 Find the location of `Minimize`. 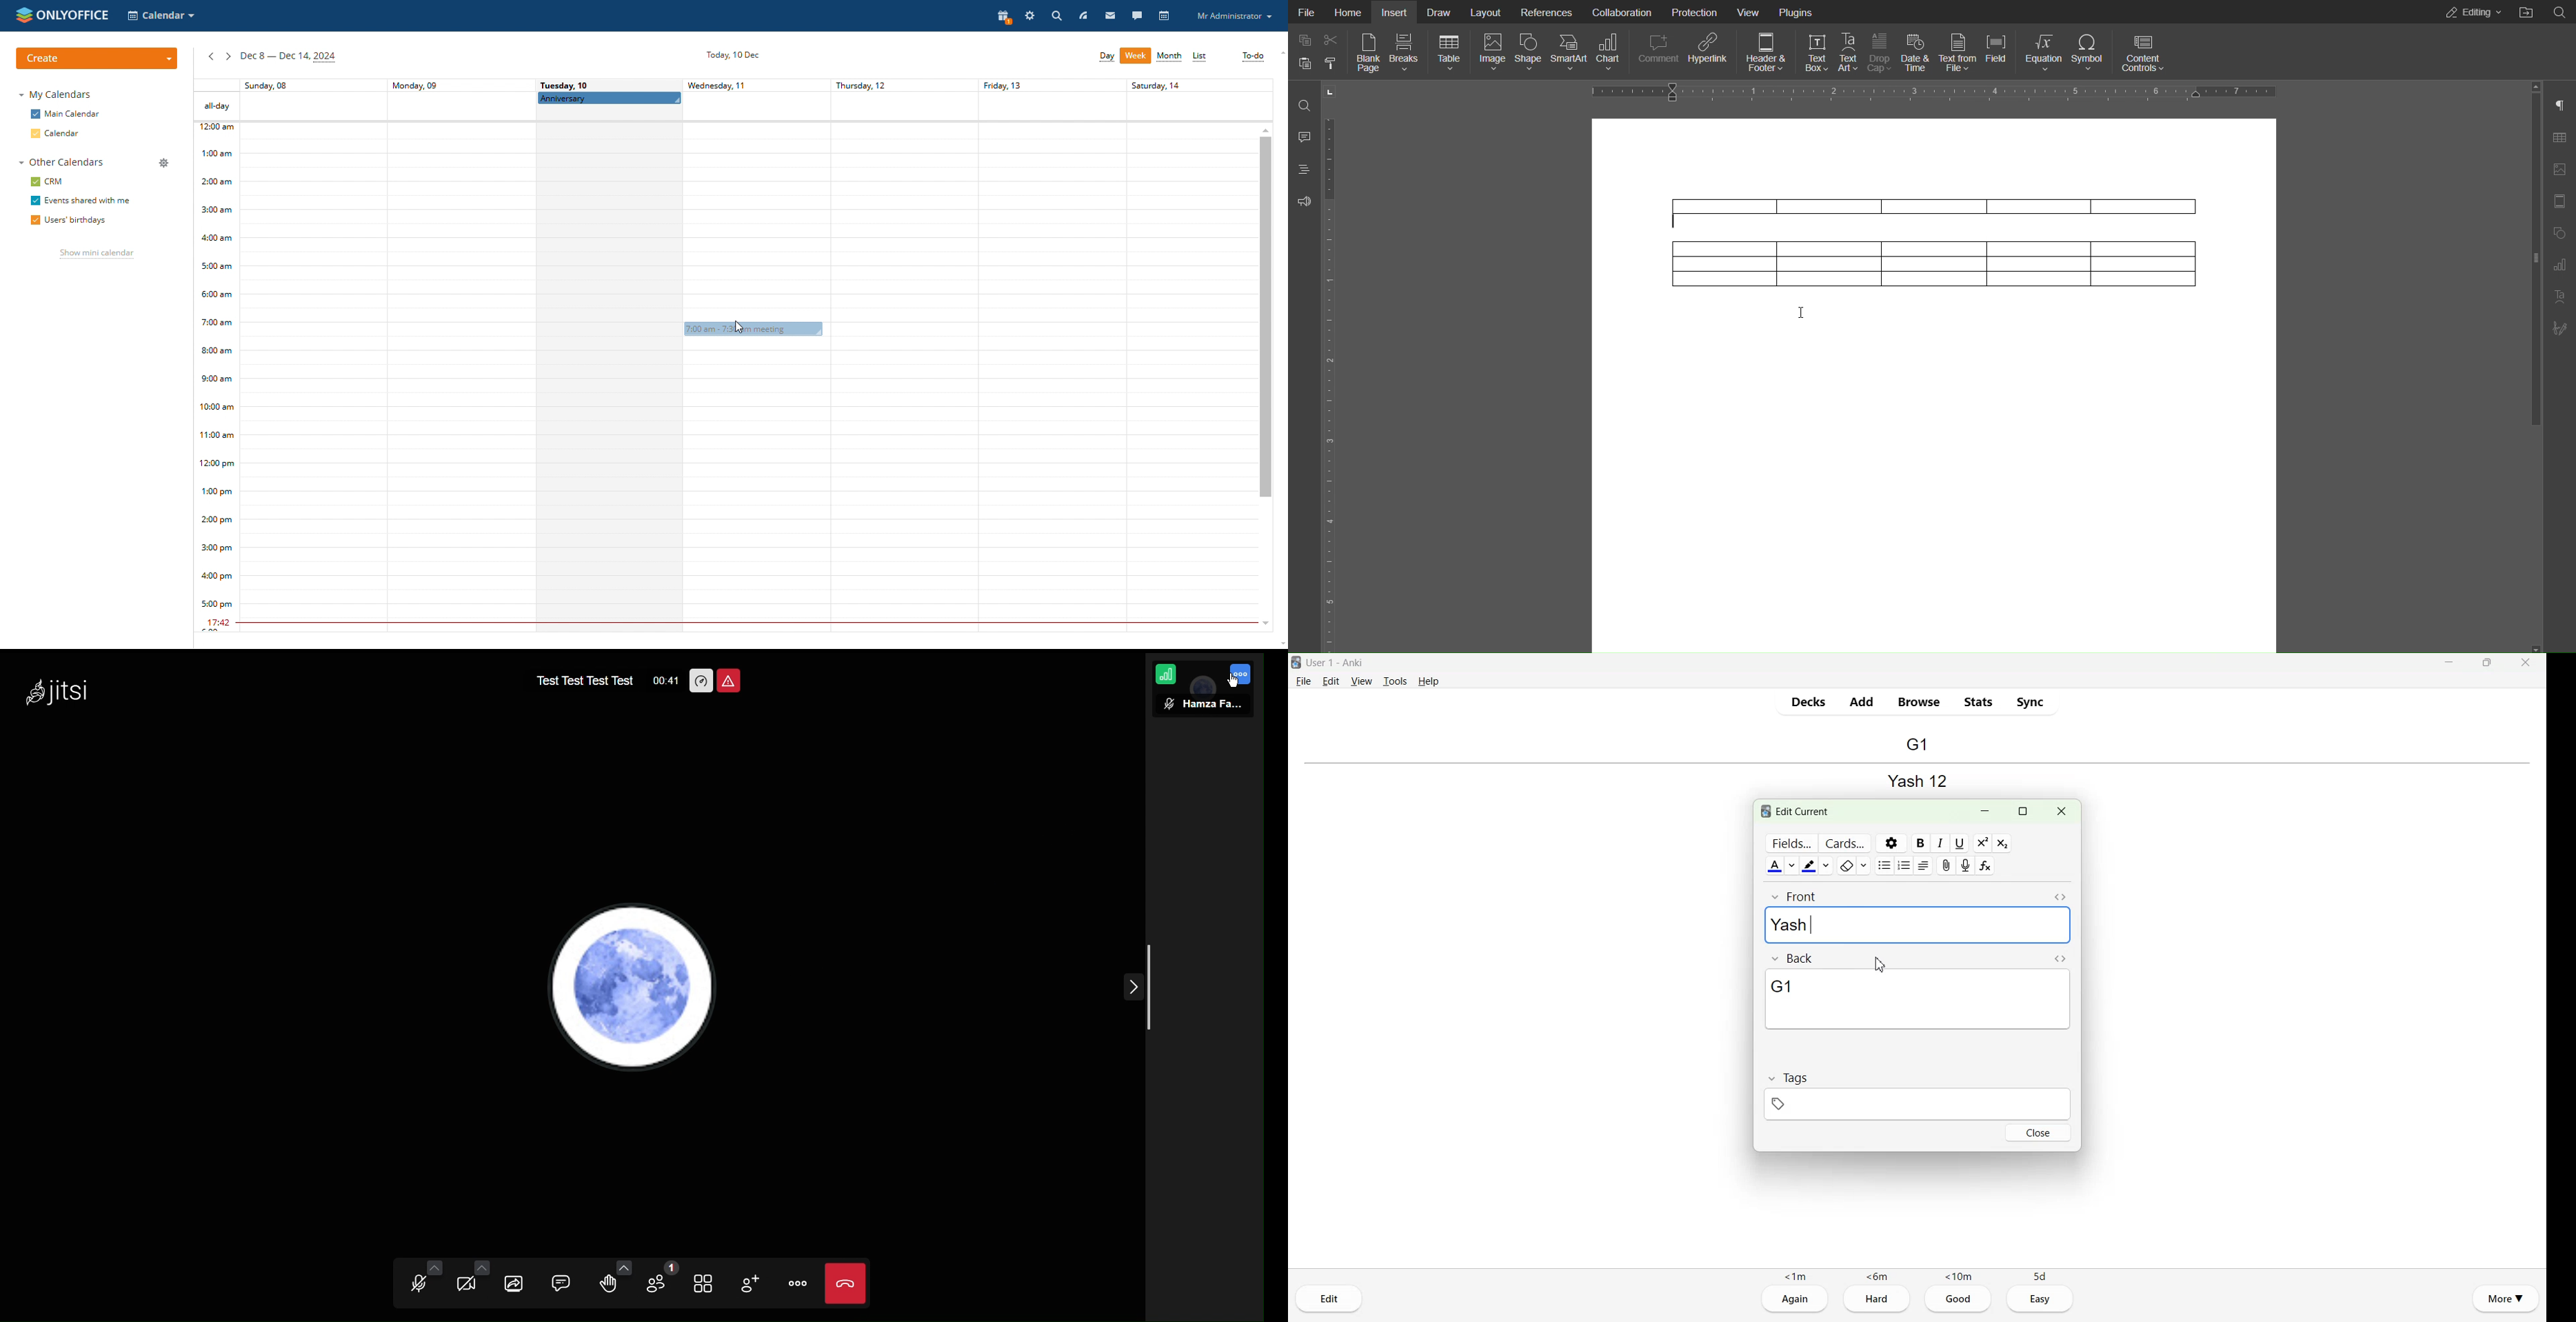

Minimize is located at coordinates (1986, 812).